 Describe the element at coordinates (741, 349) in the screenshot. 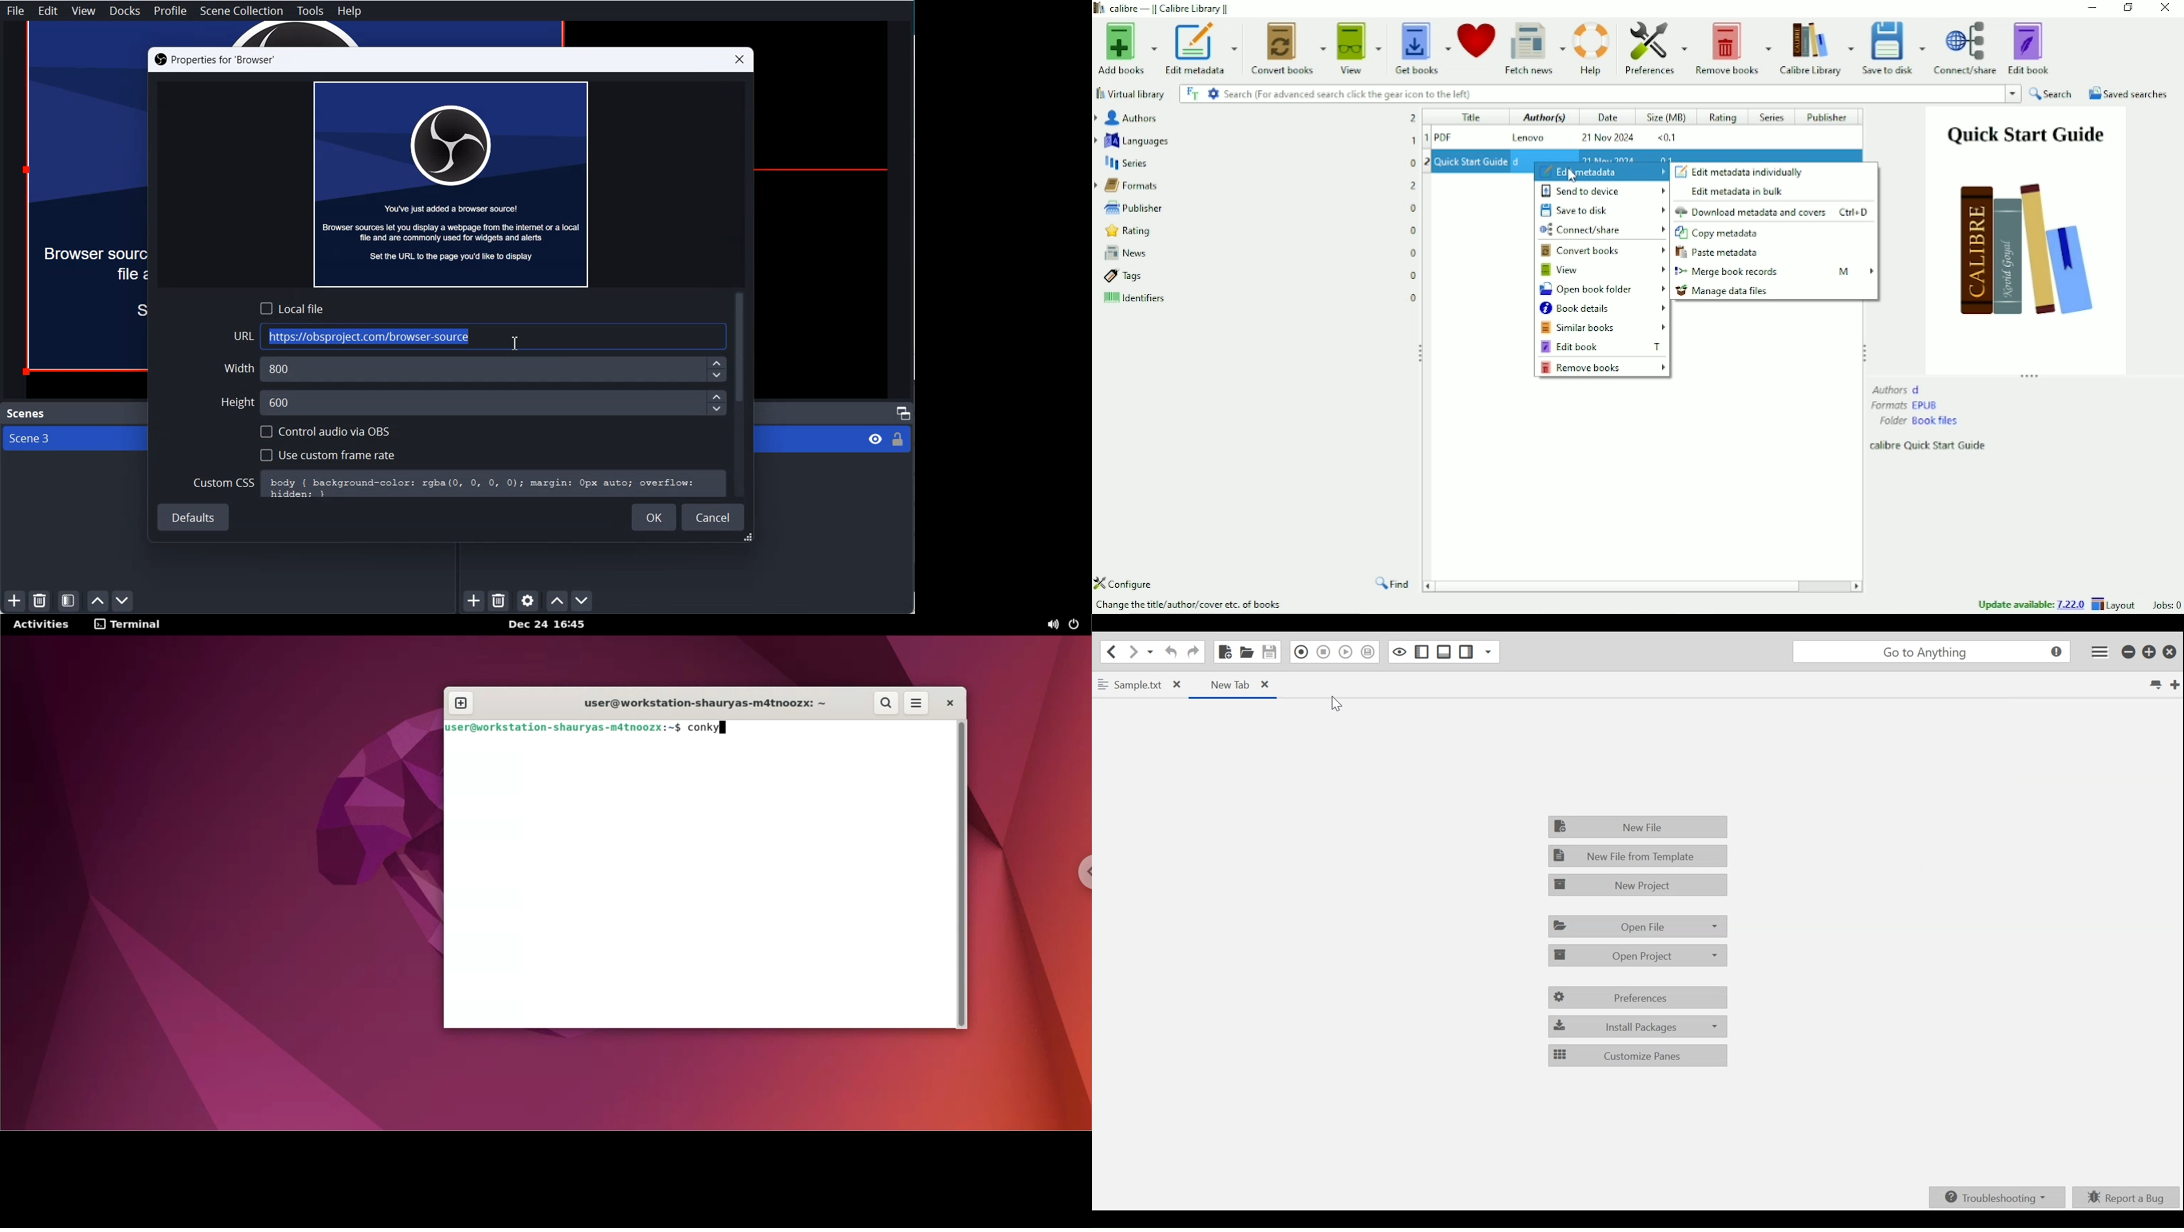

I see `Vertical scroll bar` at that location.